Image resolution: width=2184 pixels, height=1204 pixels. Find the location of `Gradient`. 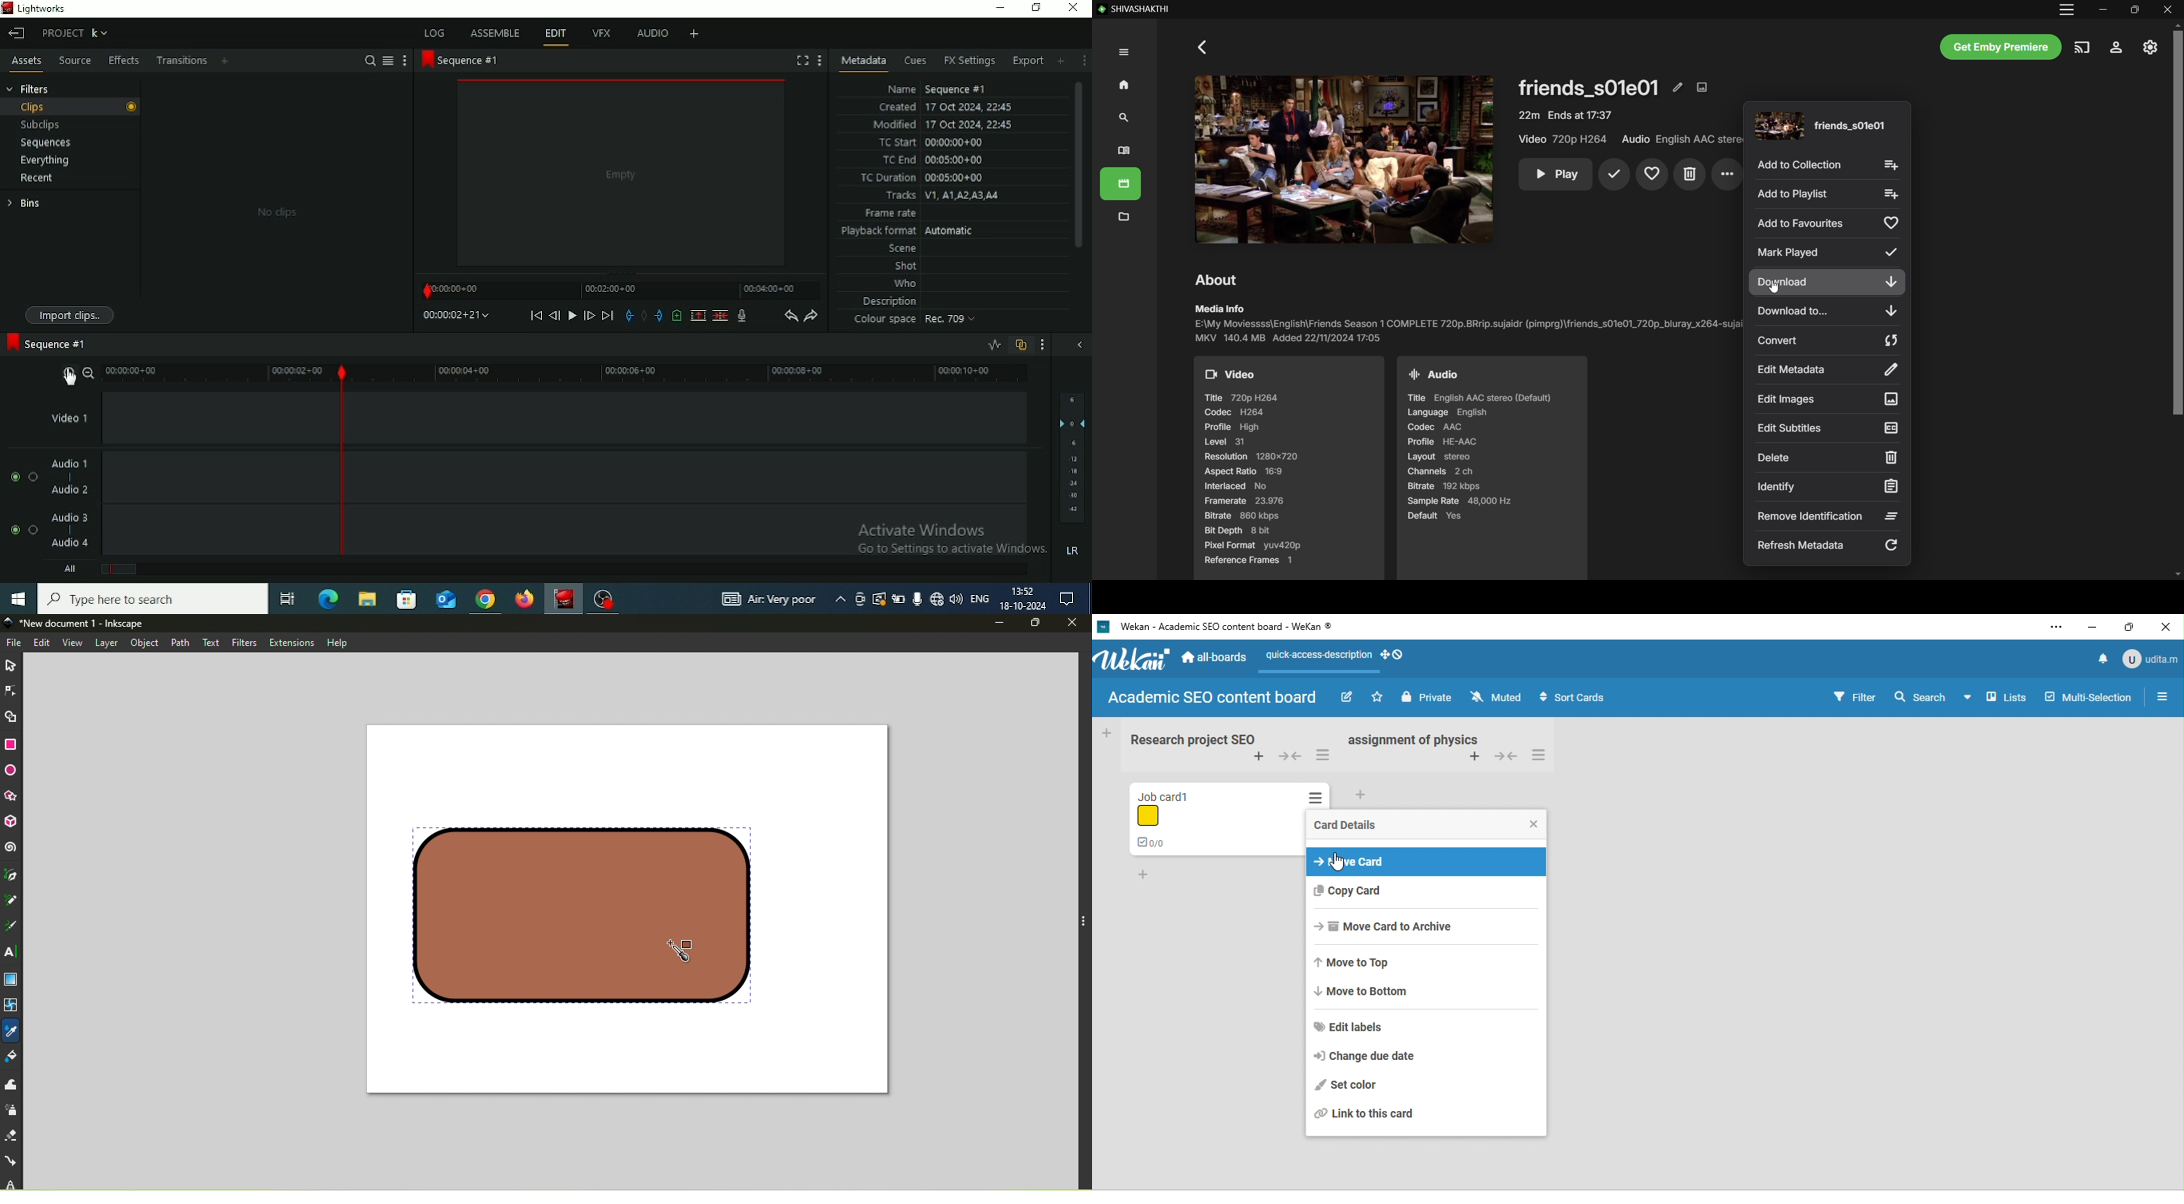

Gradient is located at coordinates (10, 980).